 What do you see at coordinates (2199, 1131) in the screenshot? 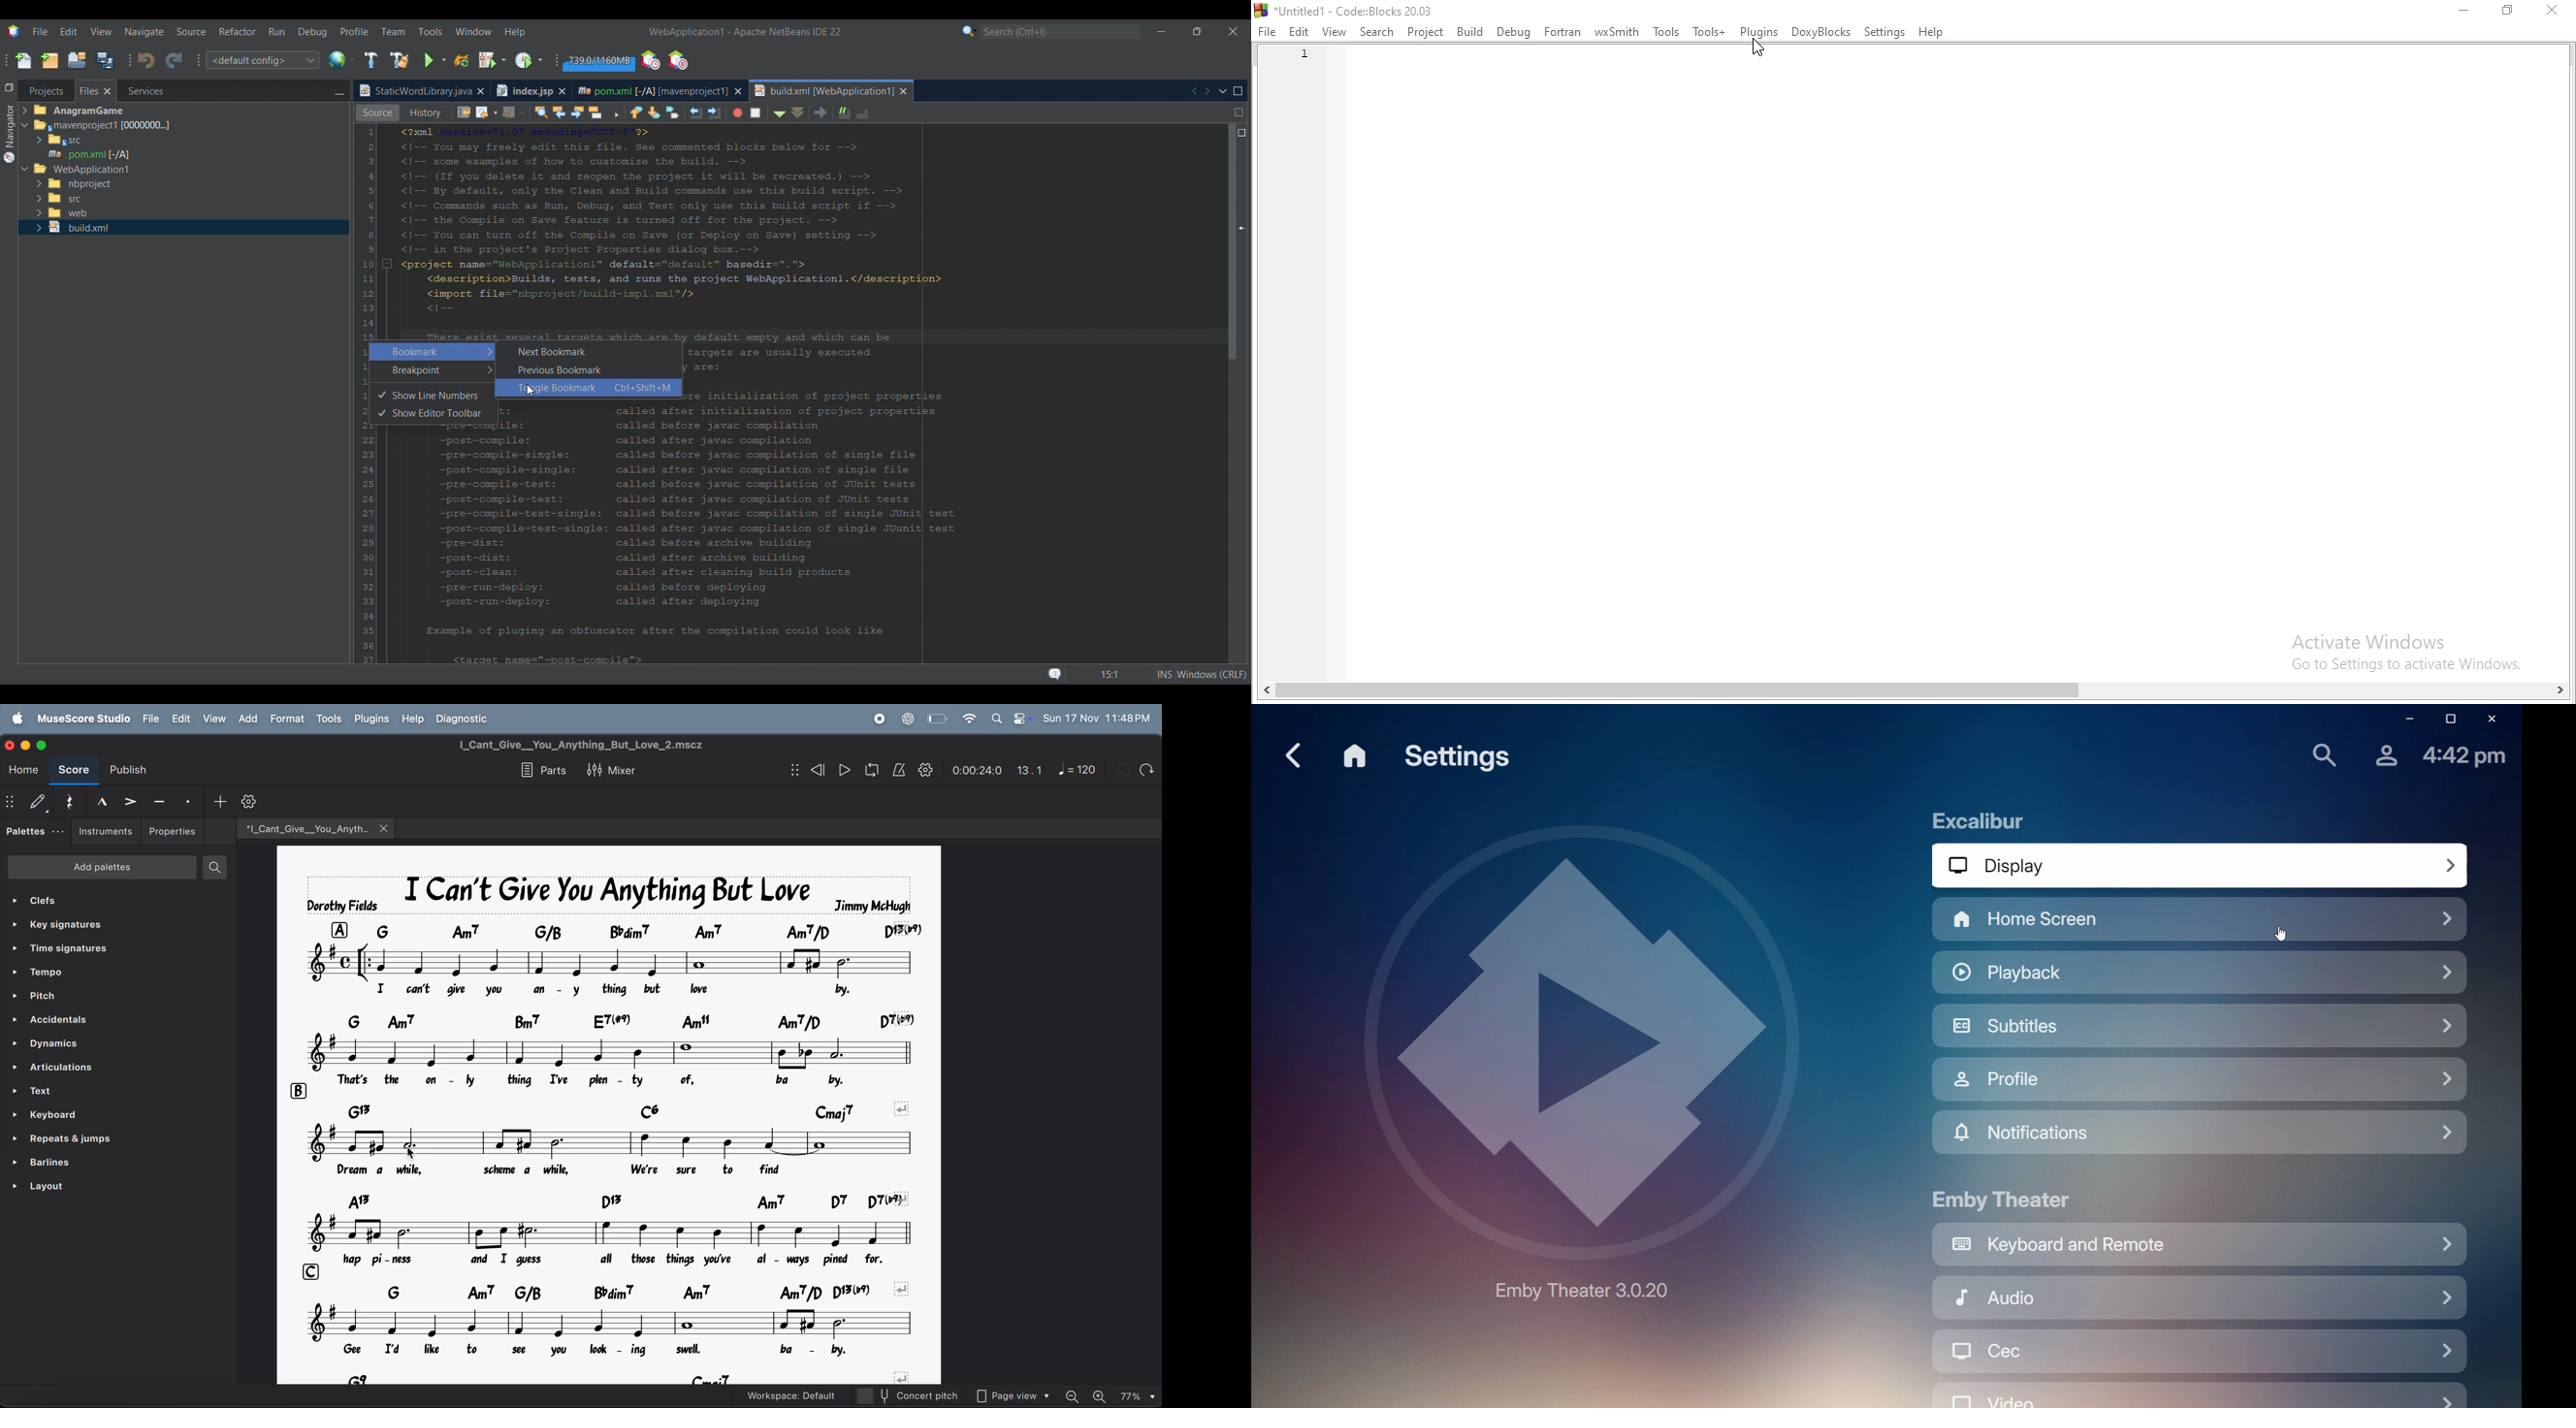
I see `Notifications` at bounding box center [2199, 1131].